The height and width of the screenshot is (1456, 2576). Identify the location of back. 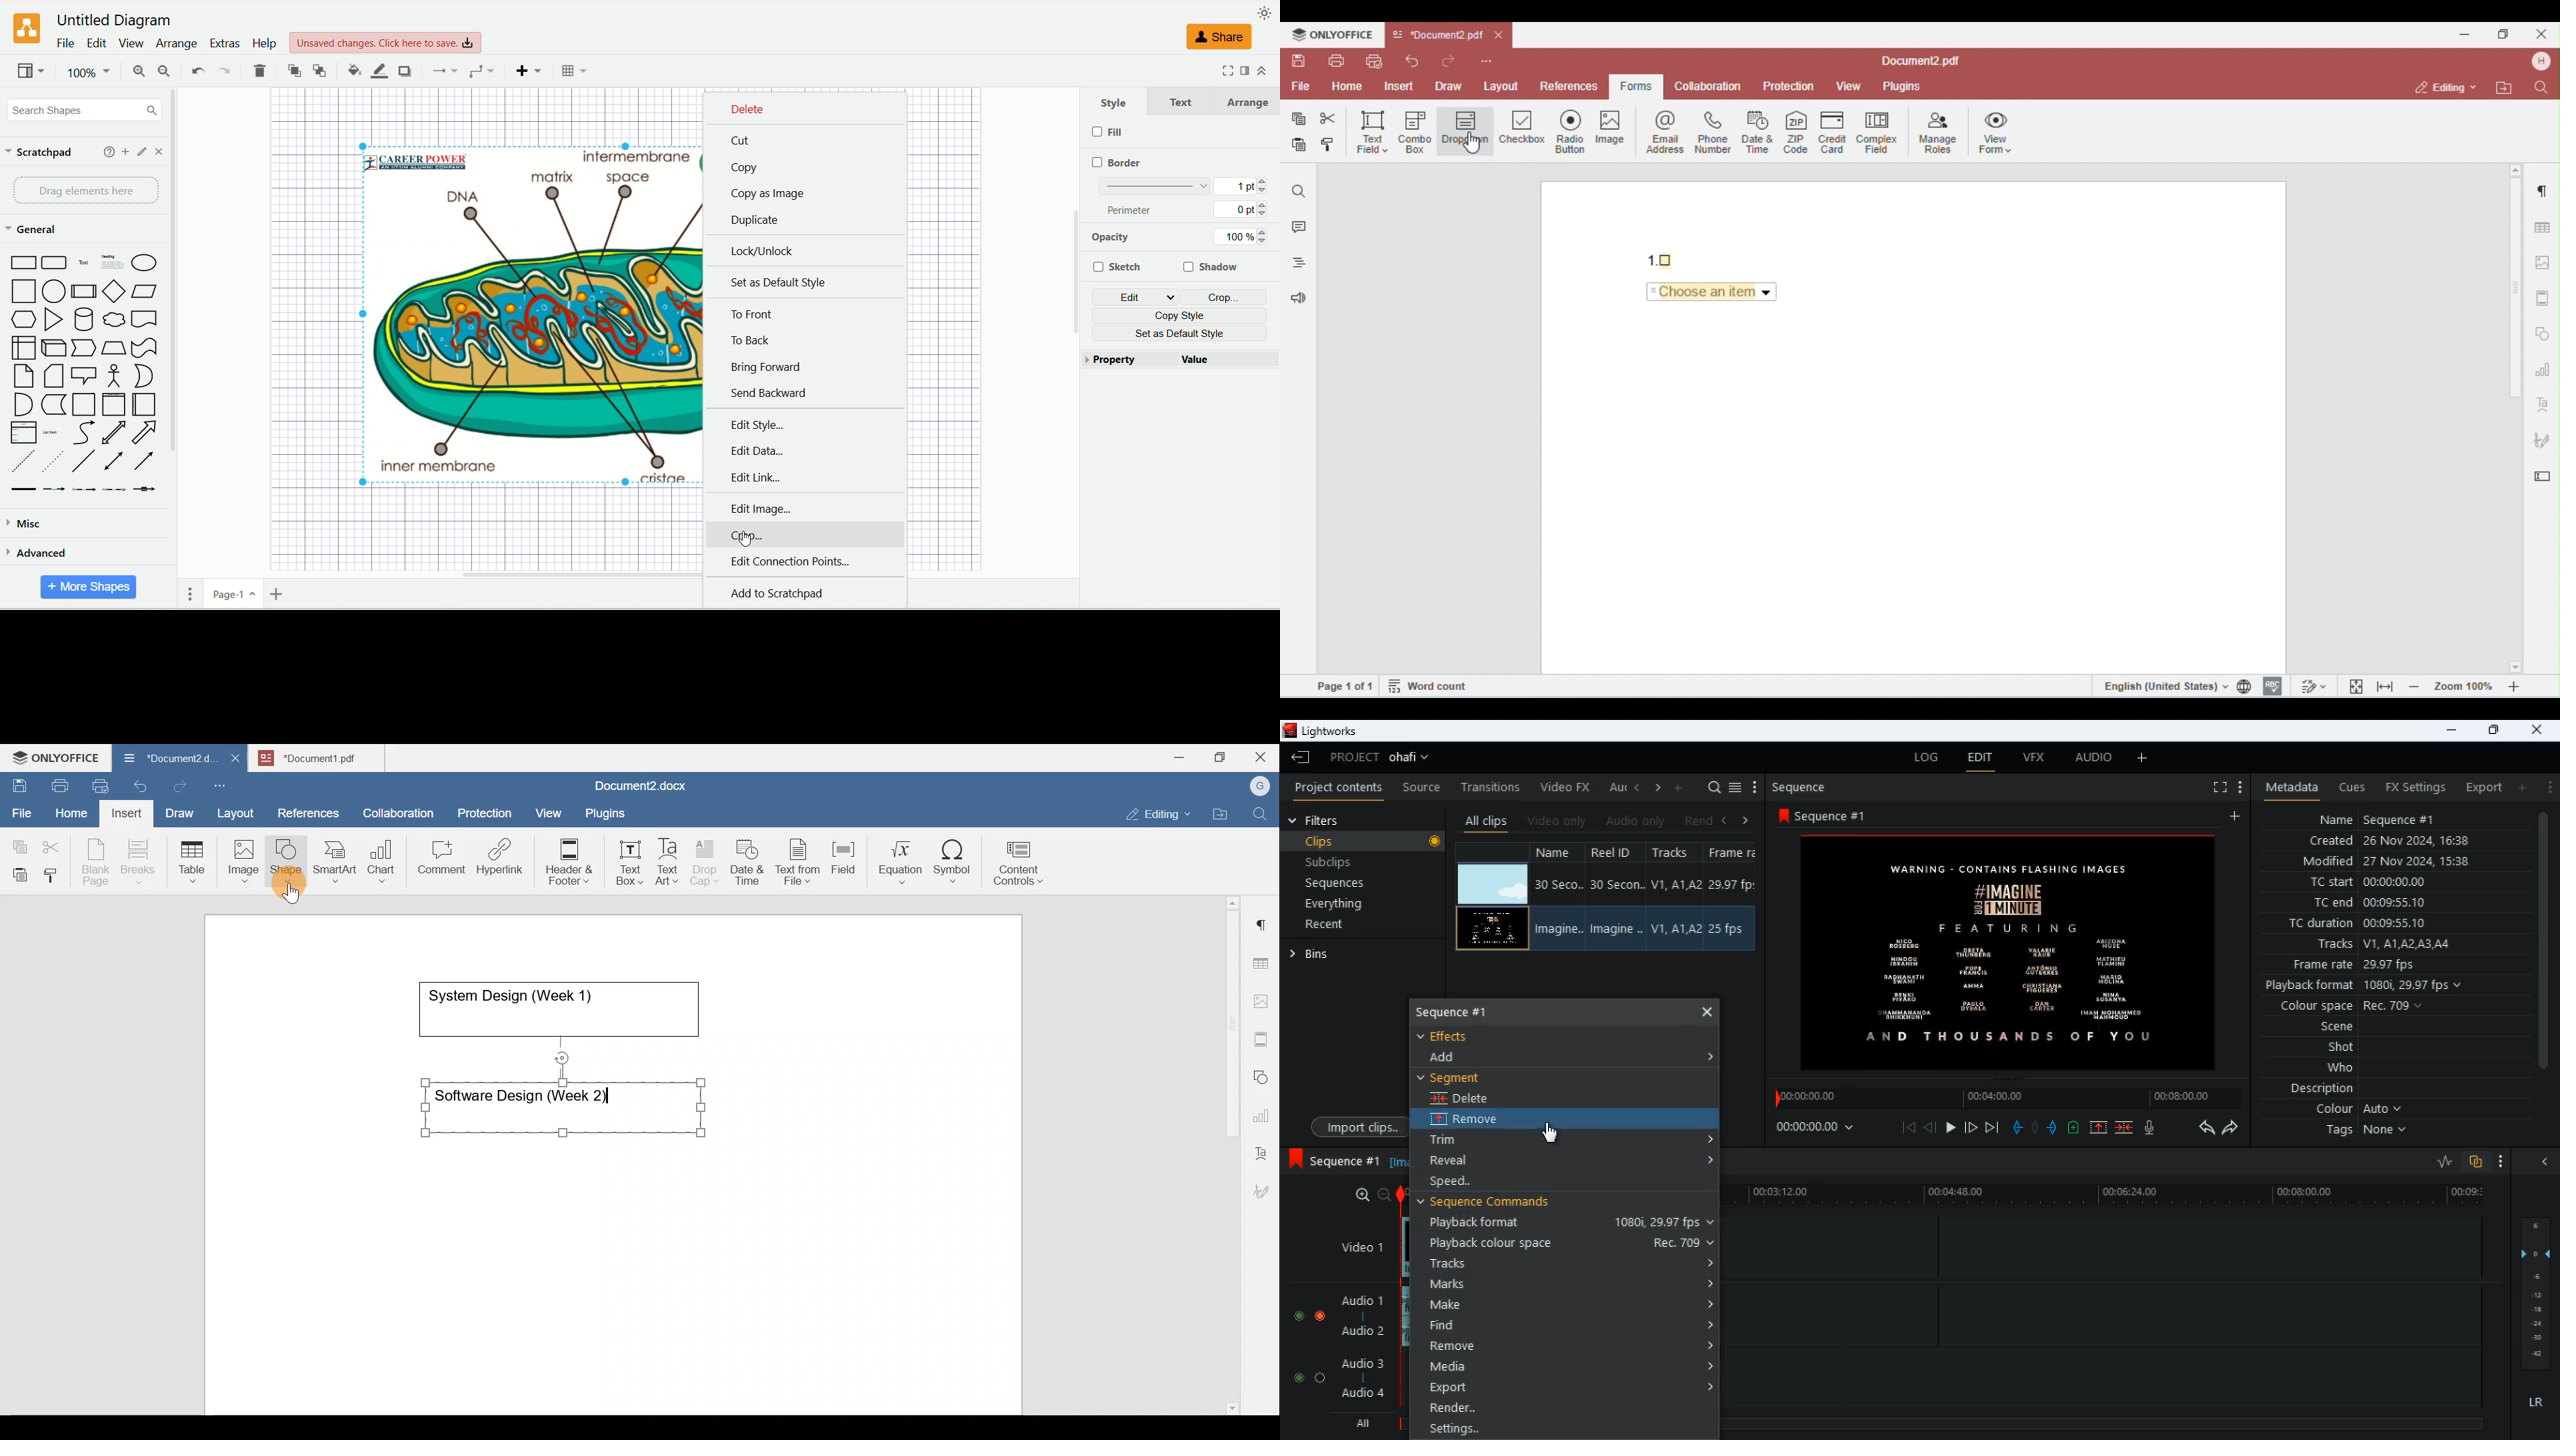
(1930, 1127).